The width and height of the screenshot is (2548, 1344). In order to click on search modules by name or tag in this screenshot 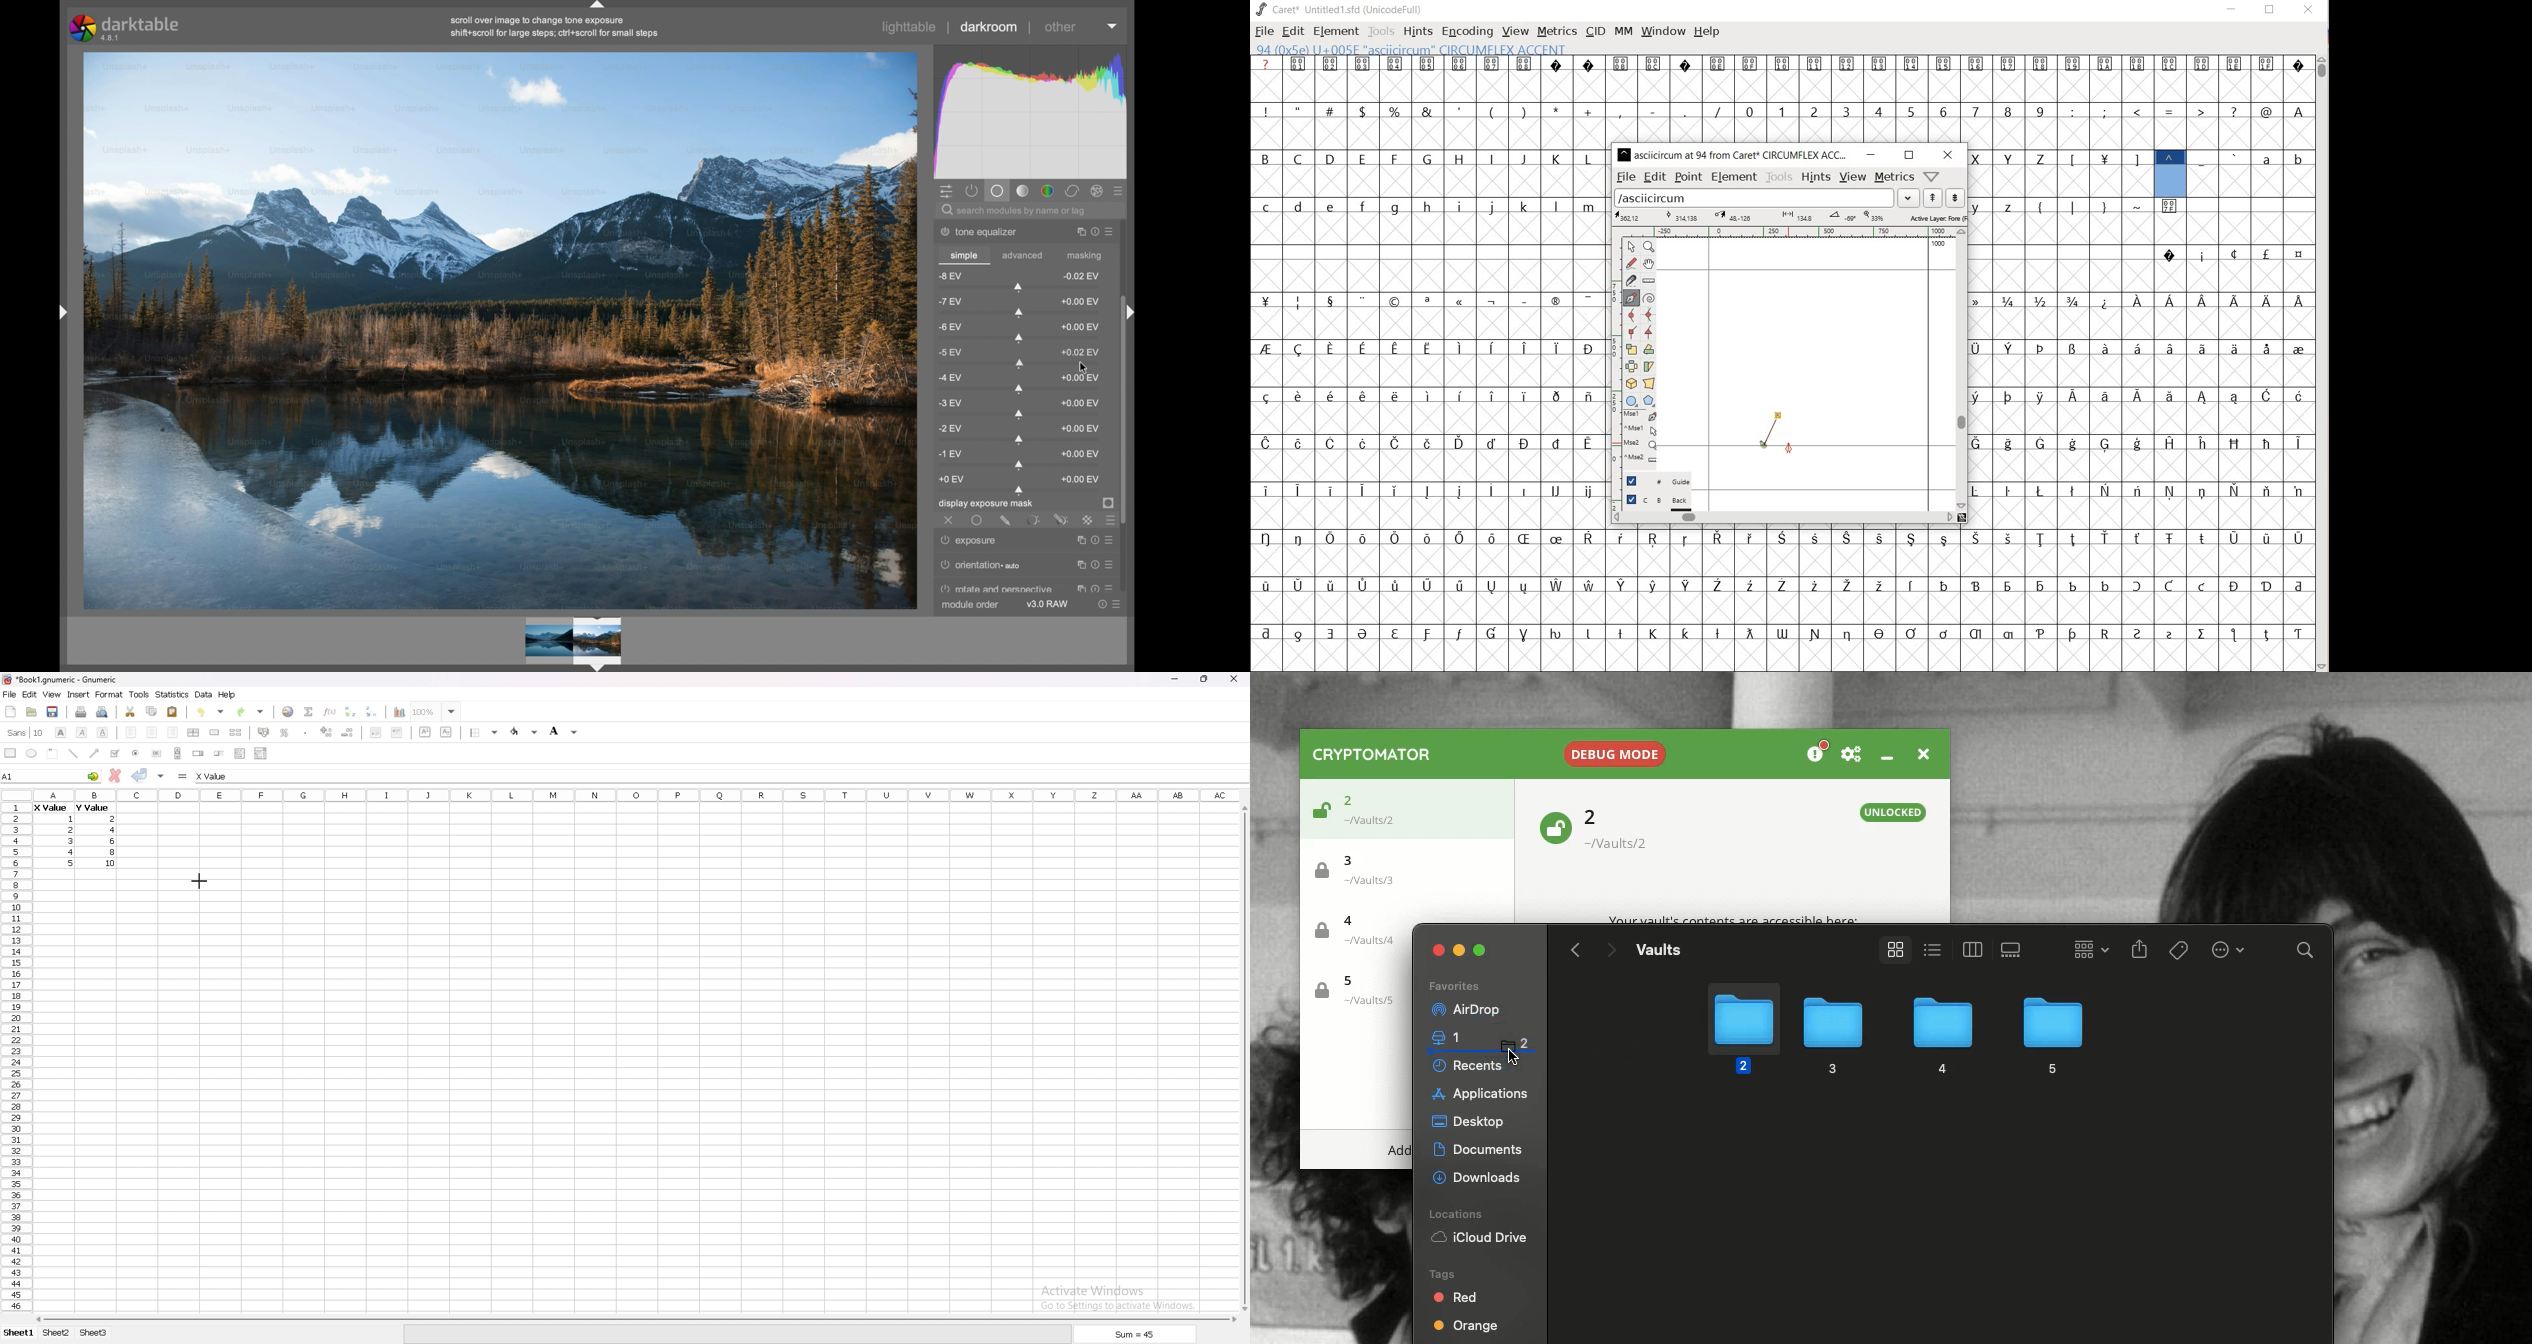, I will do `click(1015, 212)`.